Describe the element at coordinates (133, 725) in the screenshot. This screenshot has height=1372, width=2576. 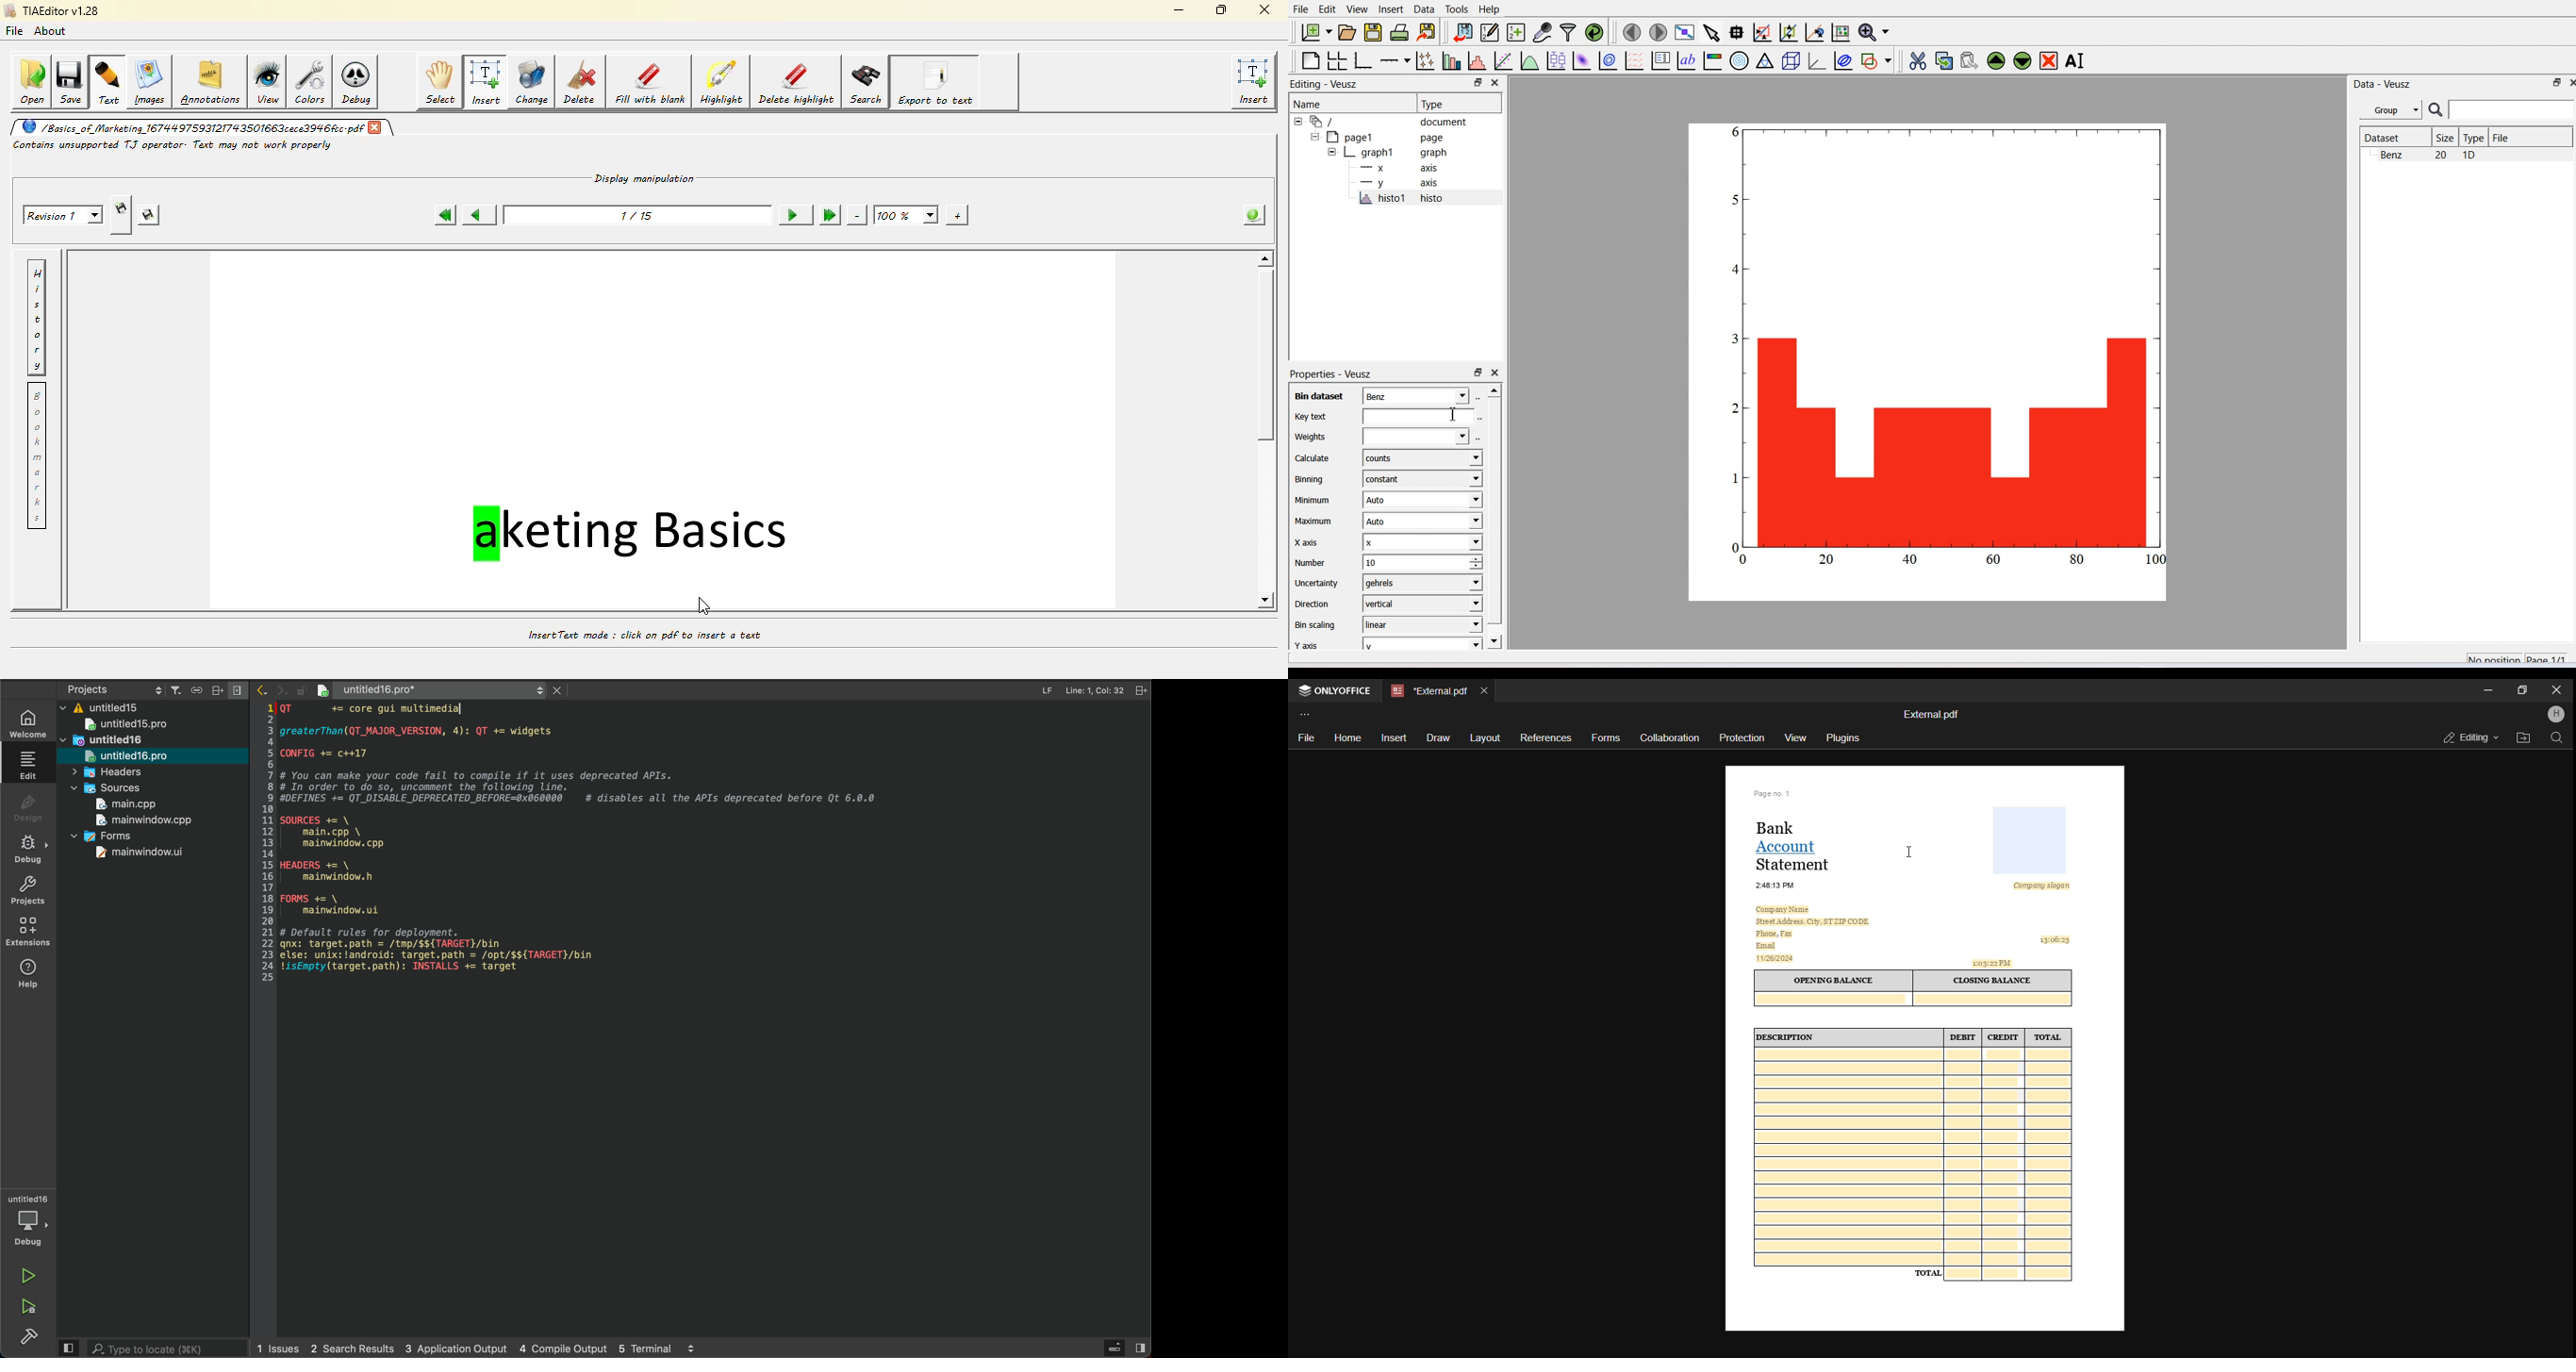
I see `untitled15pro` at that location.